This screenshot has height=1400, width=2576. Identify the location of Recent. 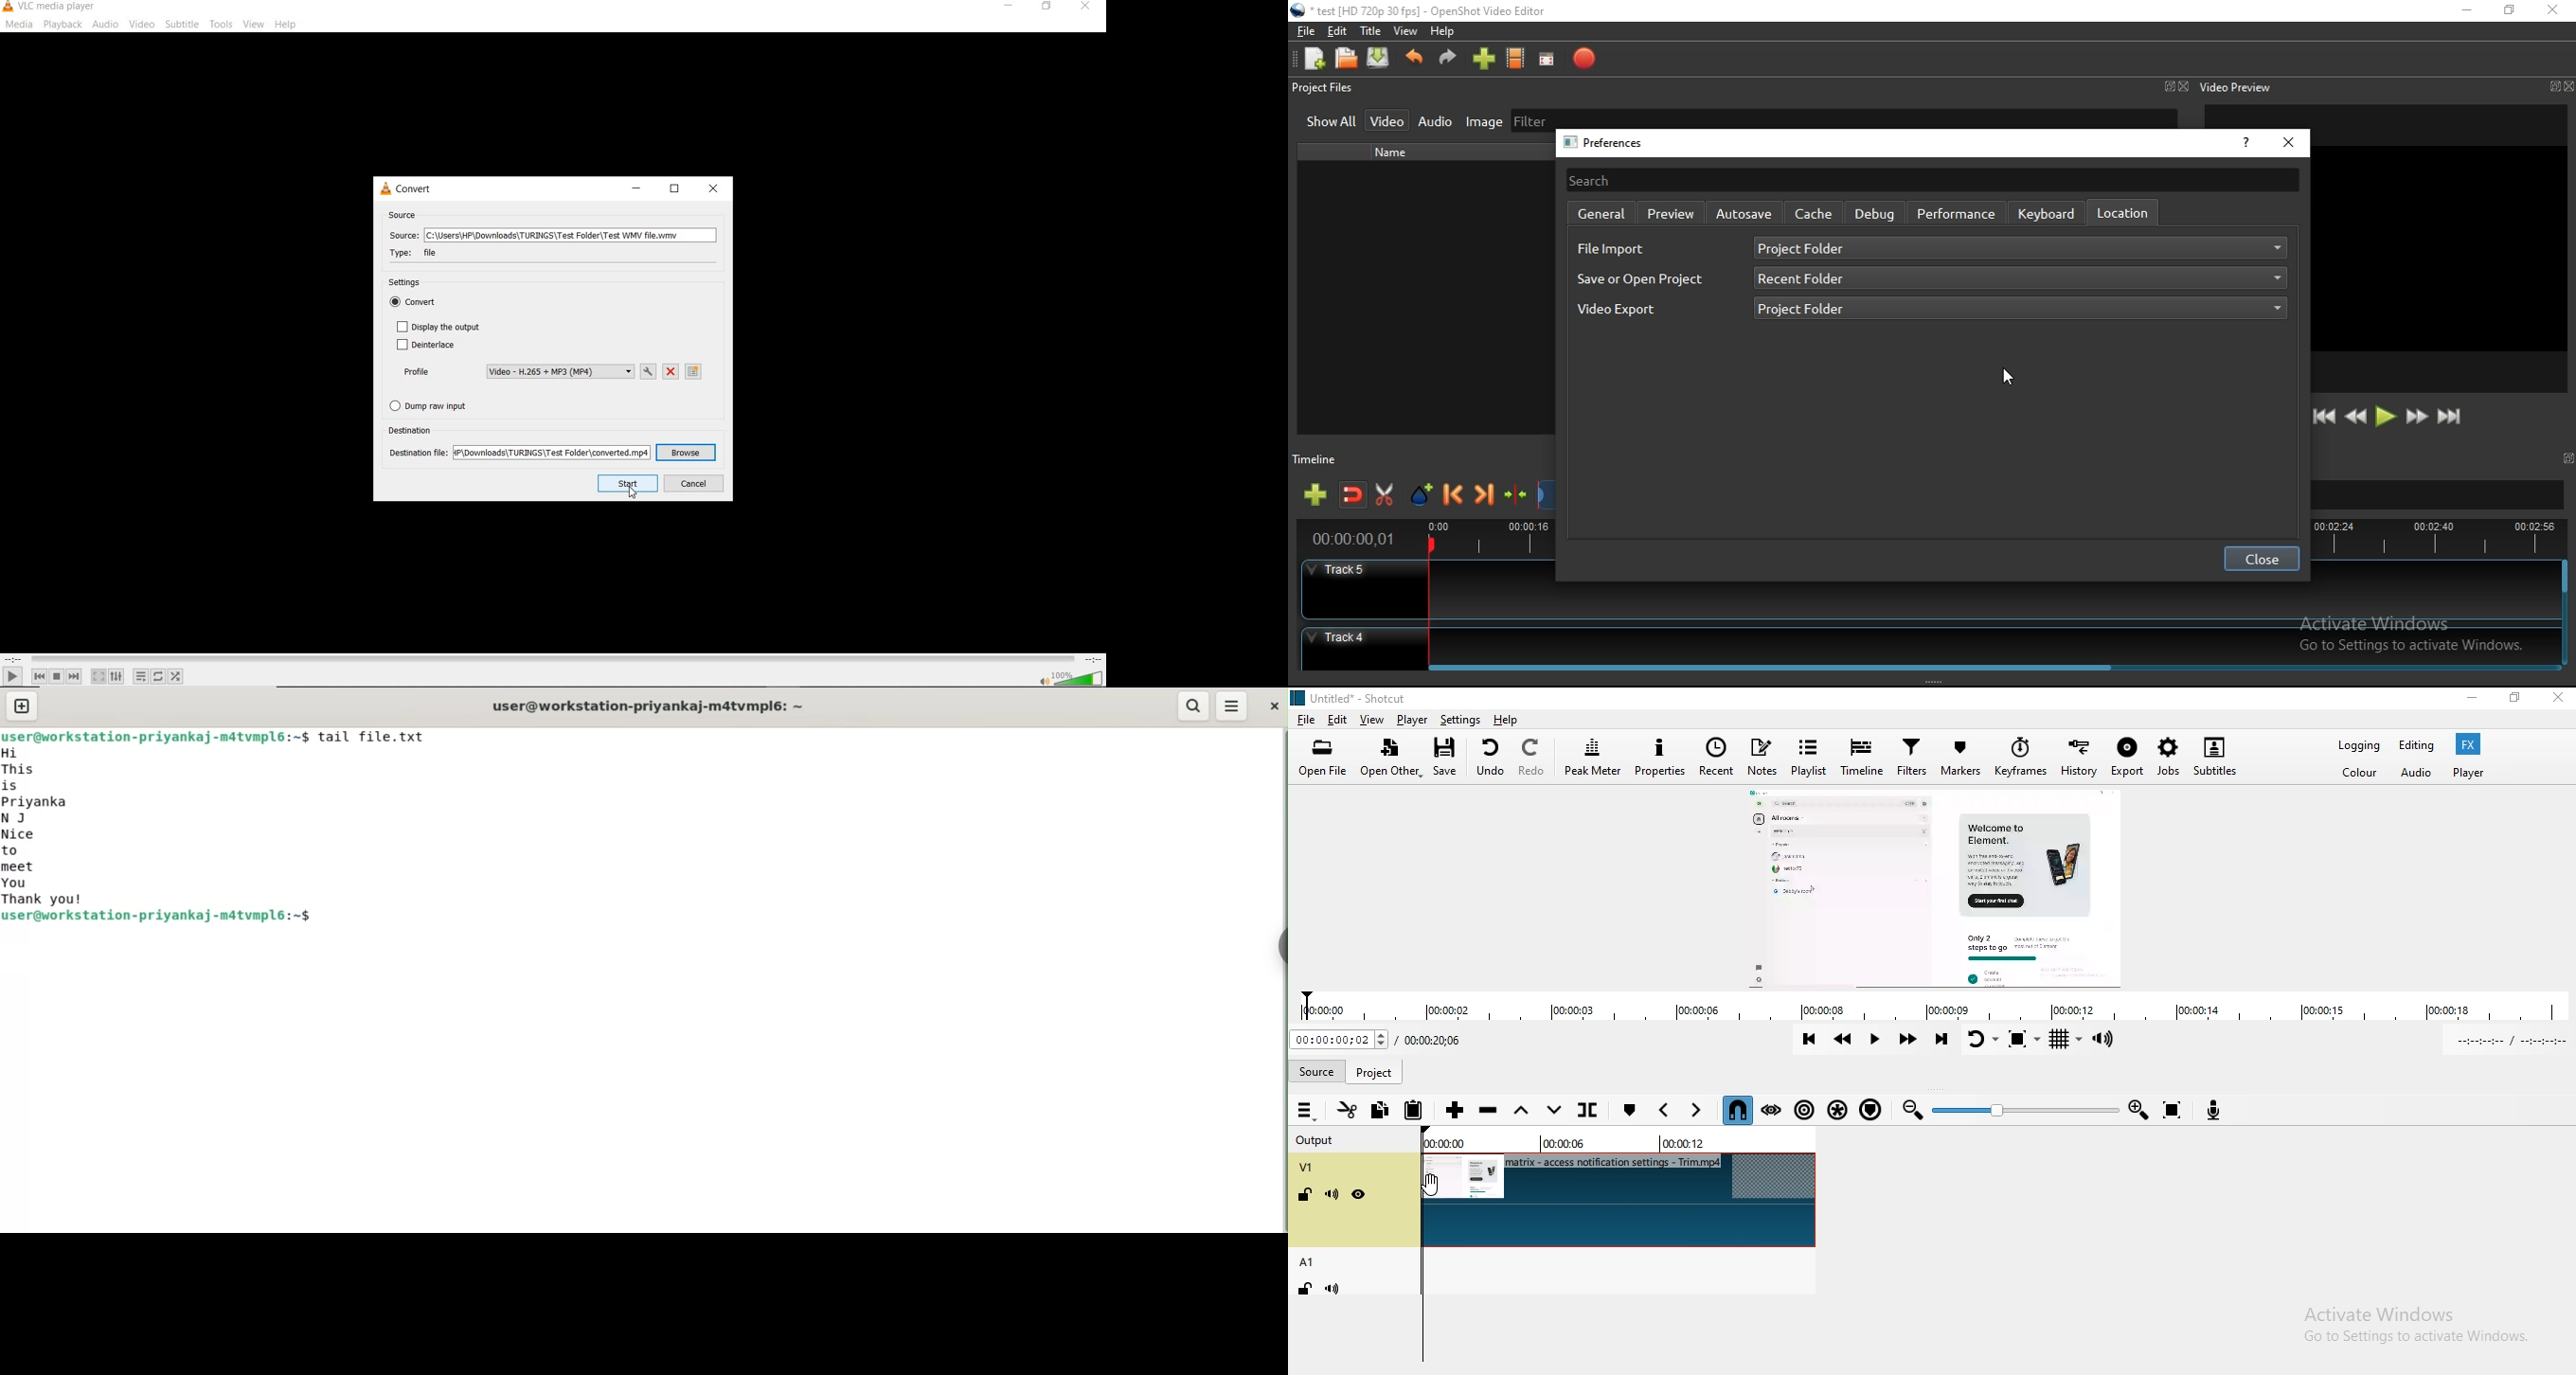
(1719, 758).